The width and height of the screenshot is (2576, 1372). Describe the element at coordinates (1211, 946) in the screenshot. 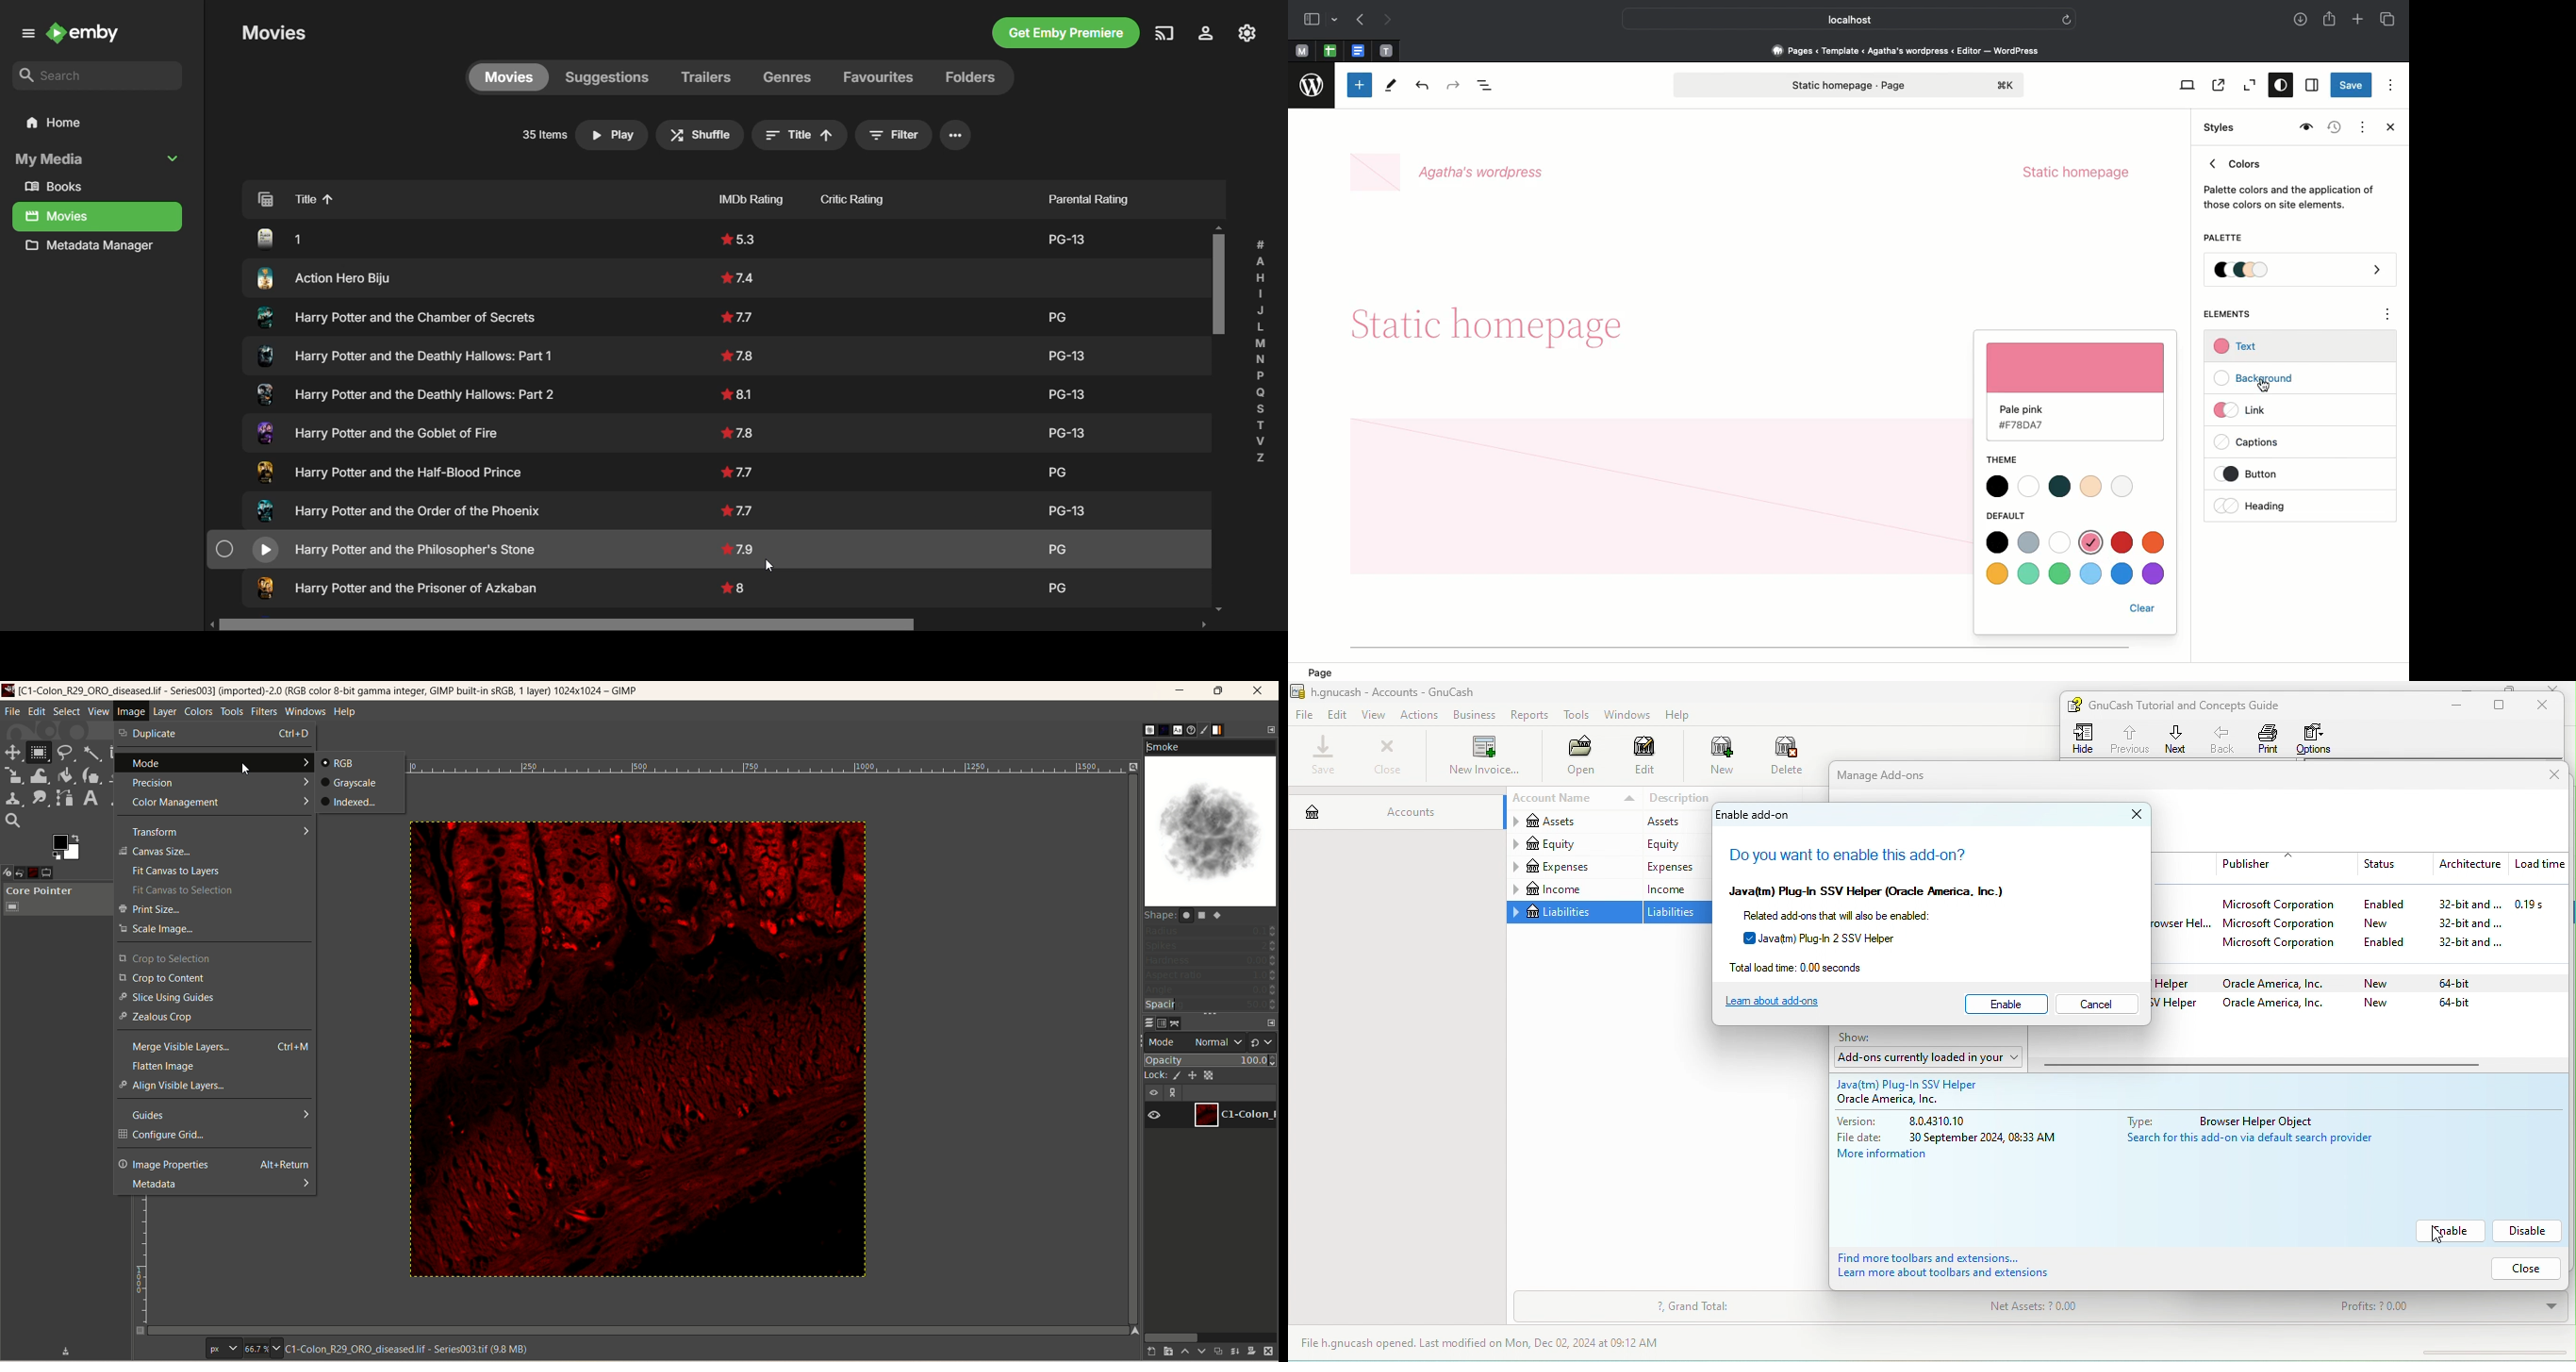

I see `spikes` at that location.